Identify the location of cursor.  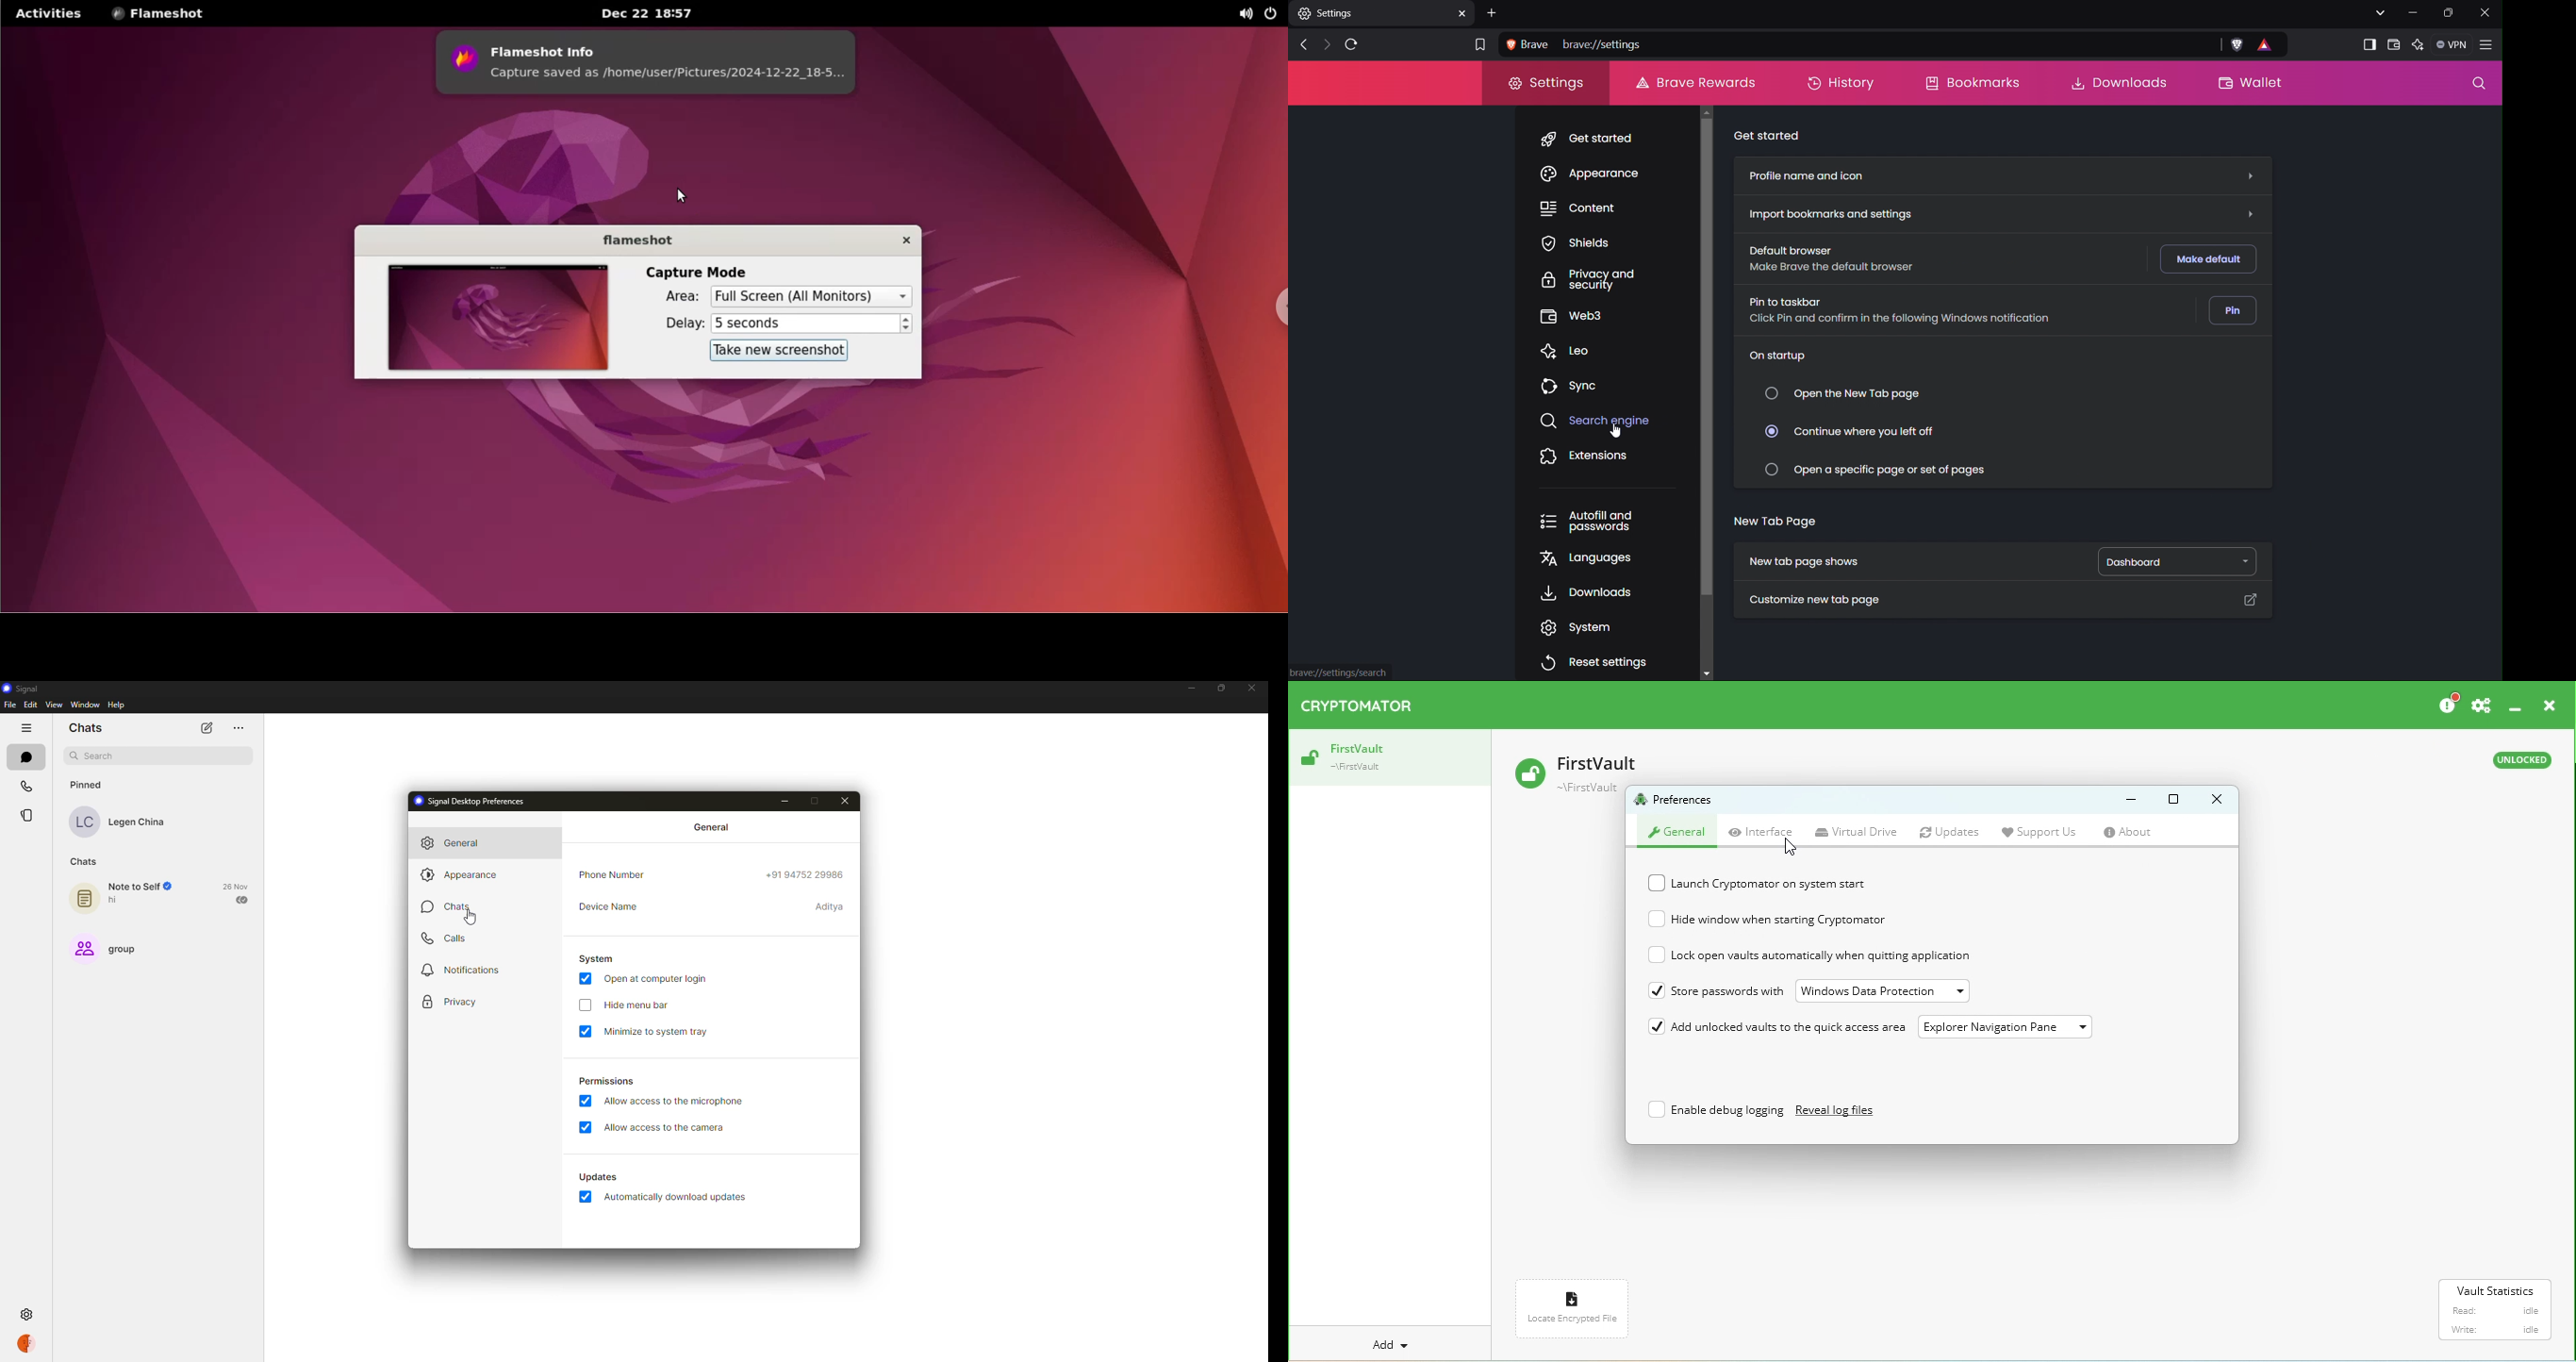
(466, 919).